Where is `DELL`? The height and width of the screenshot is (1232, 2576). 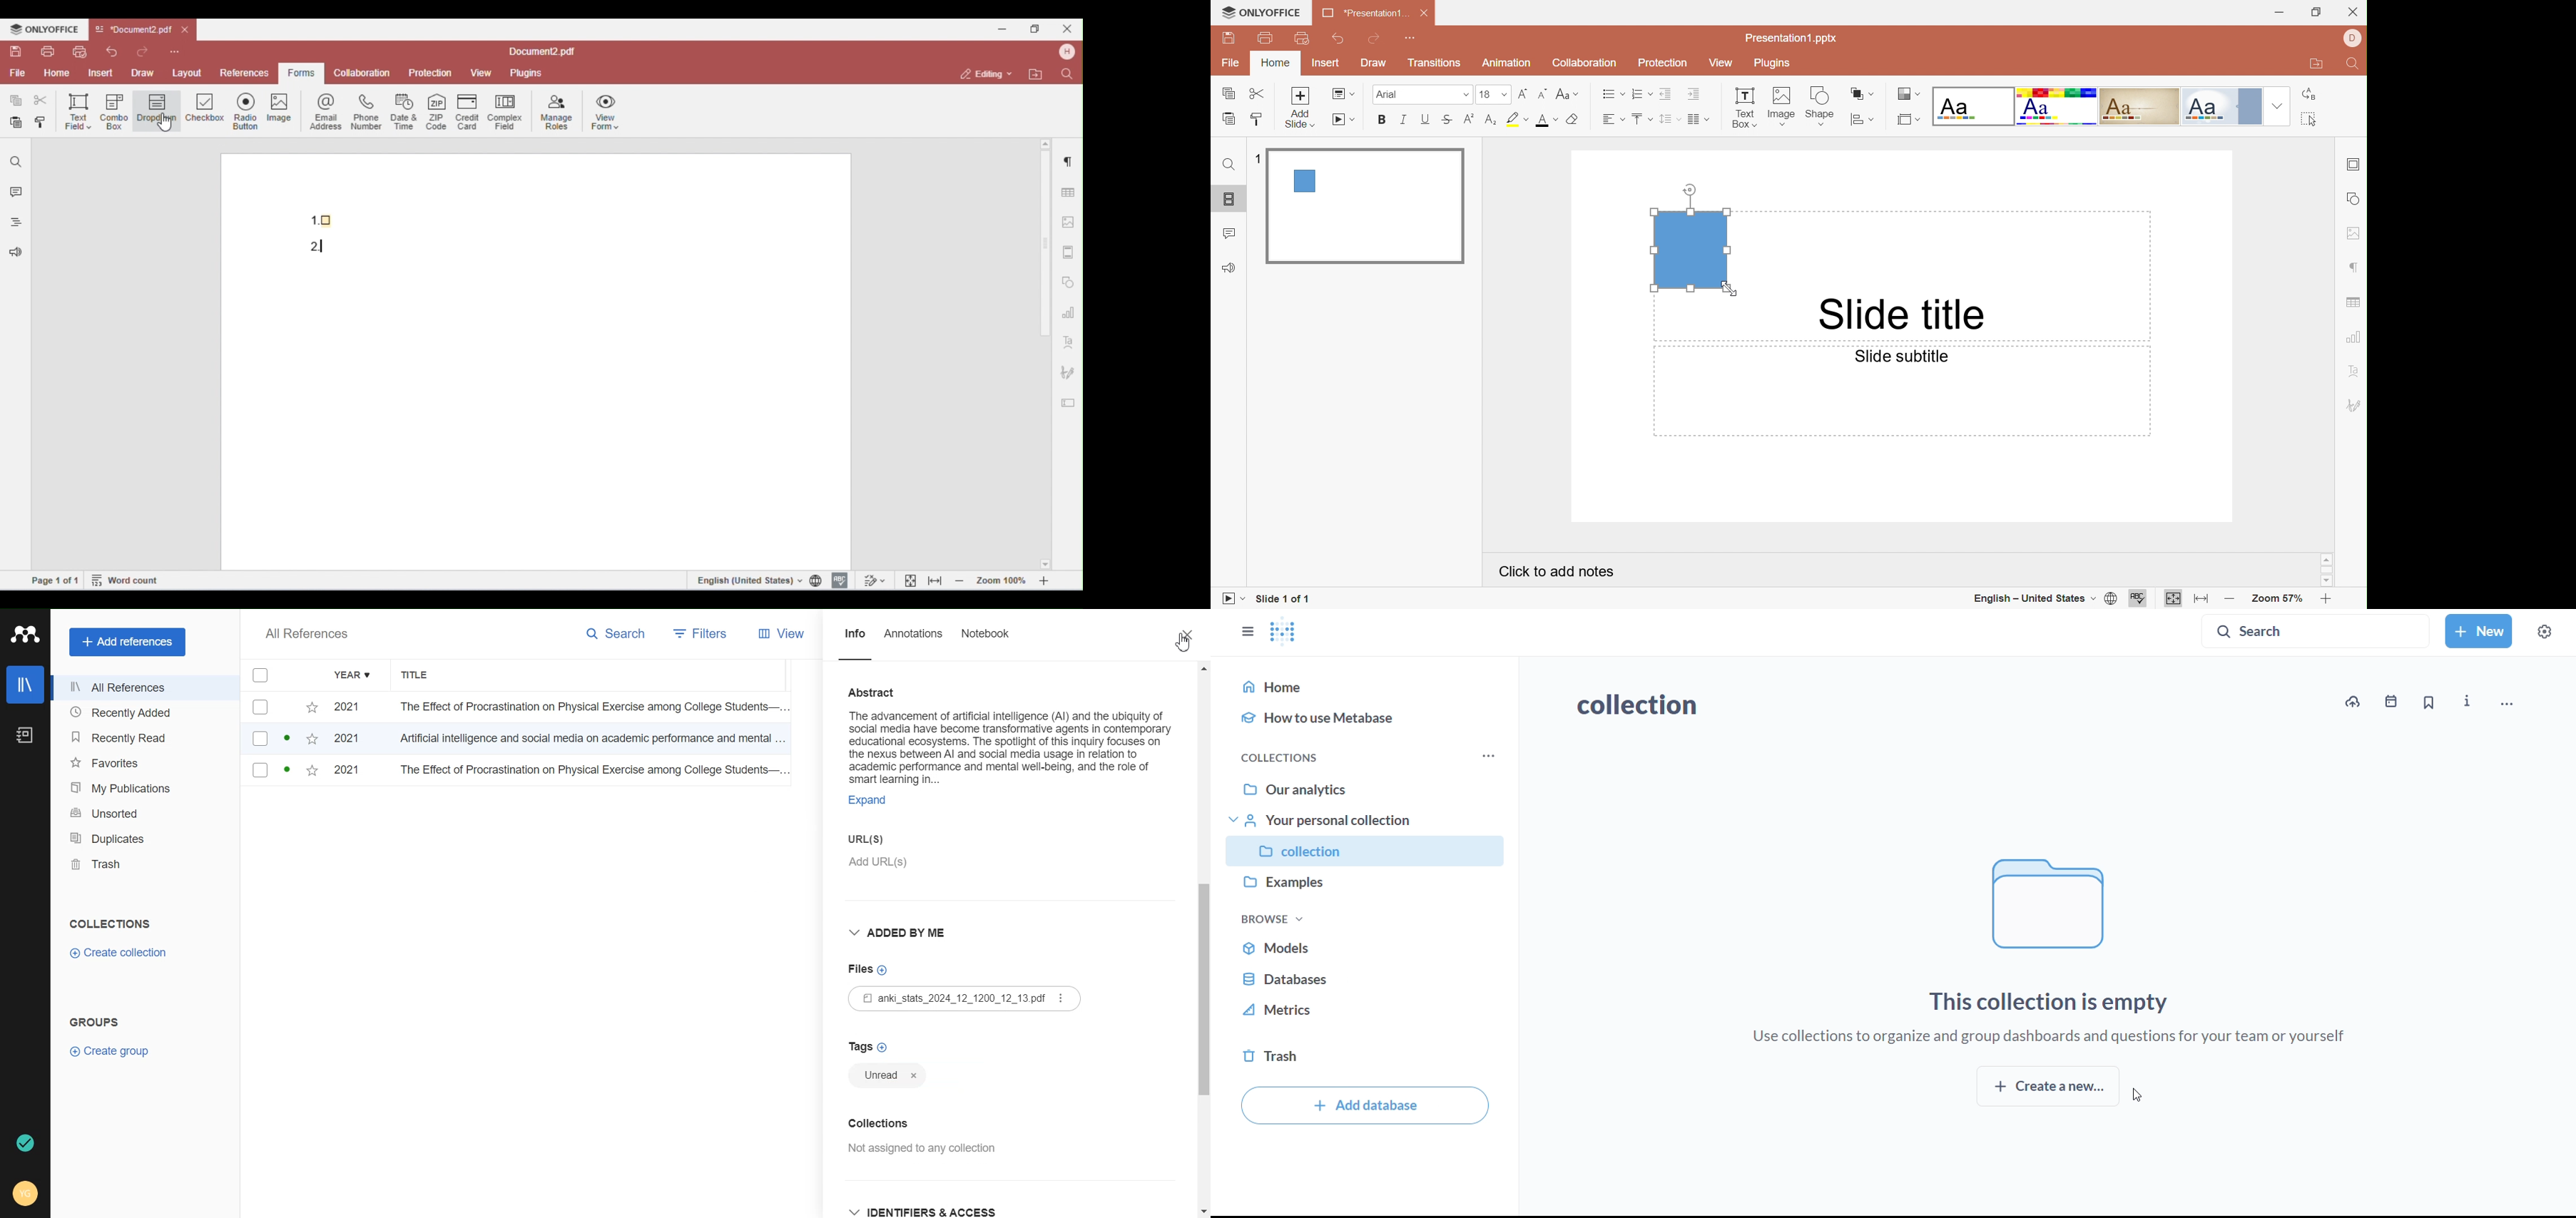
DELL is located at coordinates (2353, 39).